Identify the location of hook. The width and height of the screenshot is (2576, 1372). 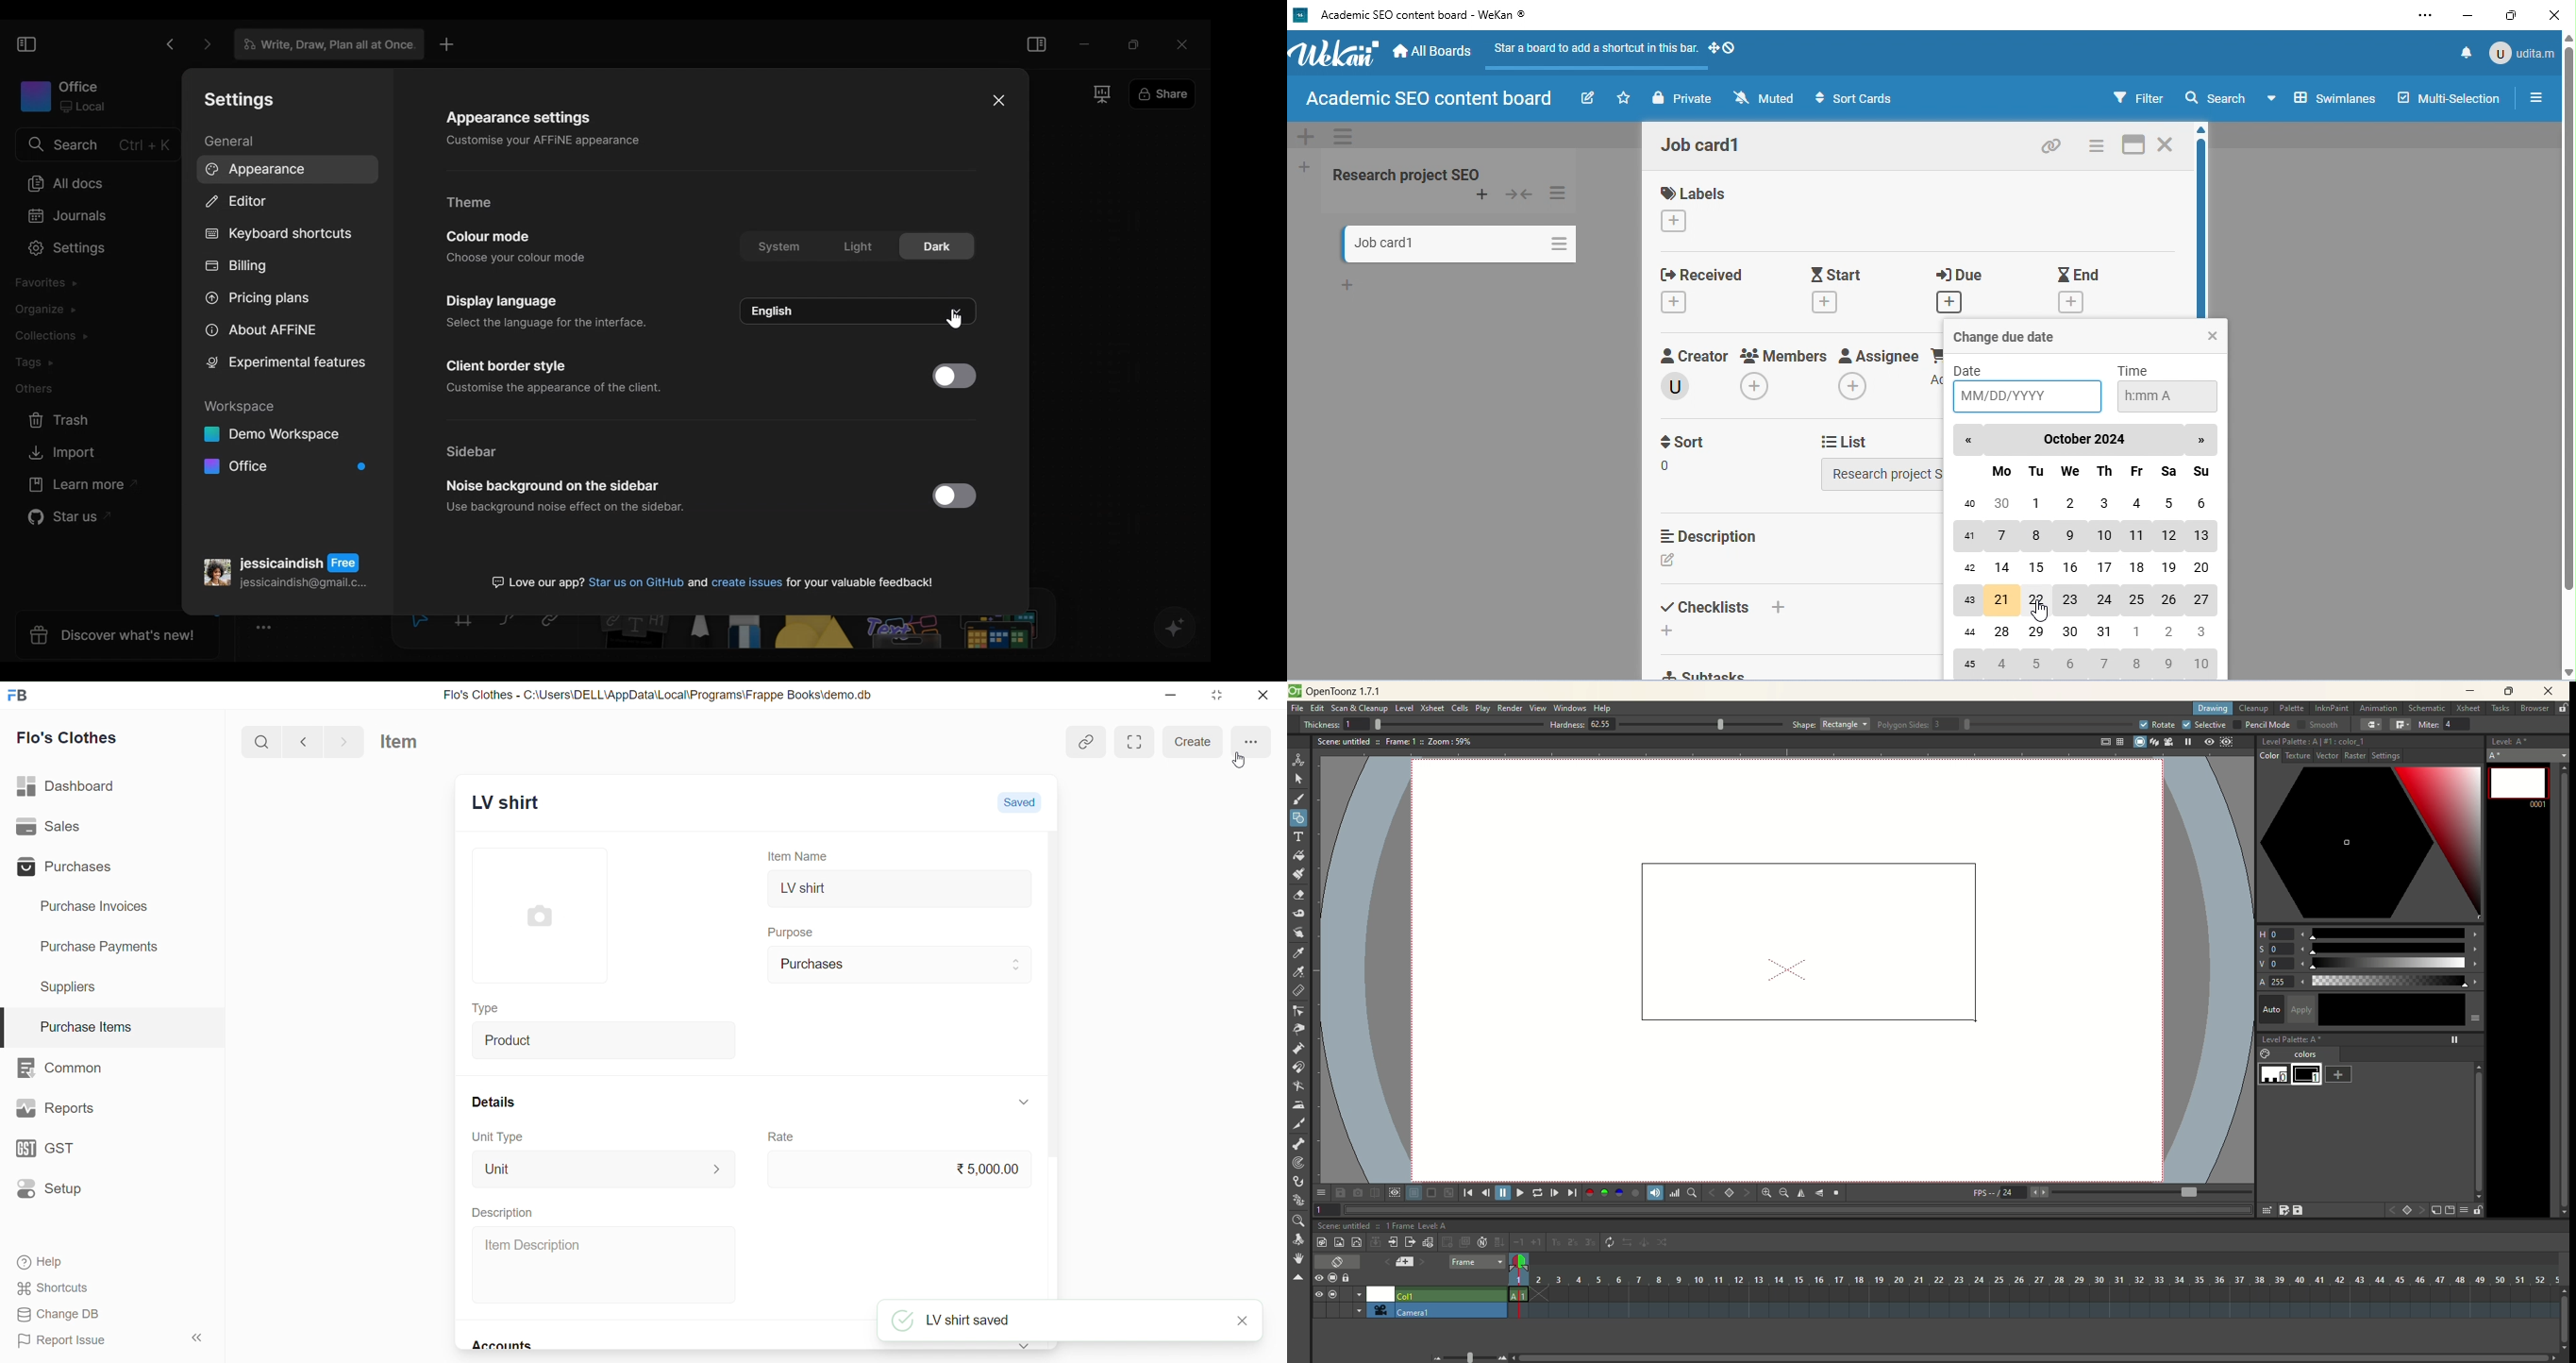
(1300, 1183).